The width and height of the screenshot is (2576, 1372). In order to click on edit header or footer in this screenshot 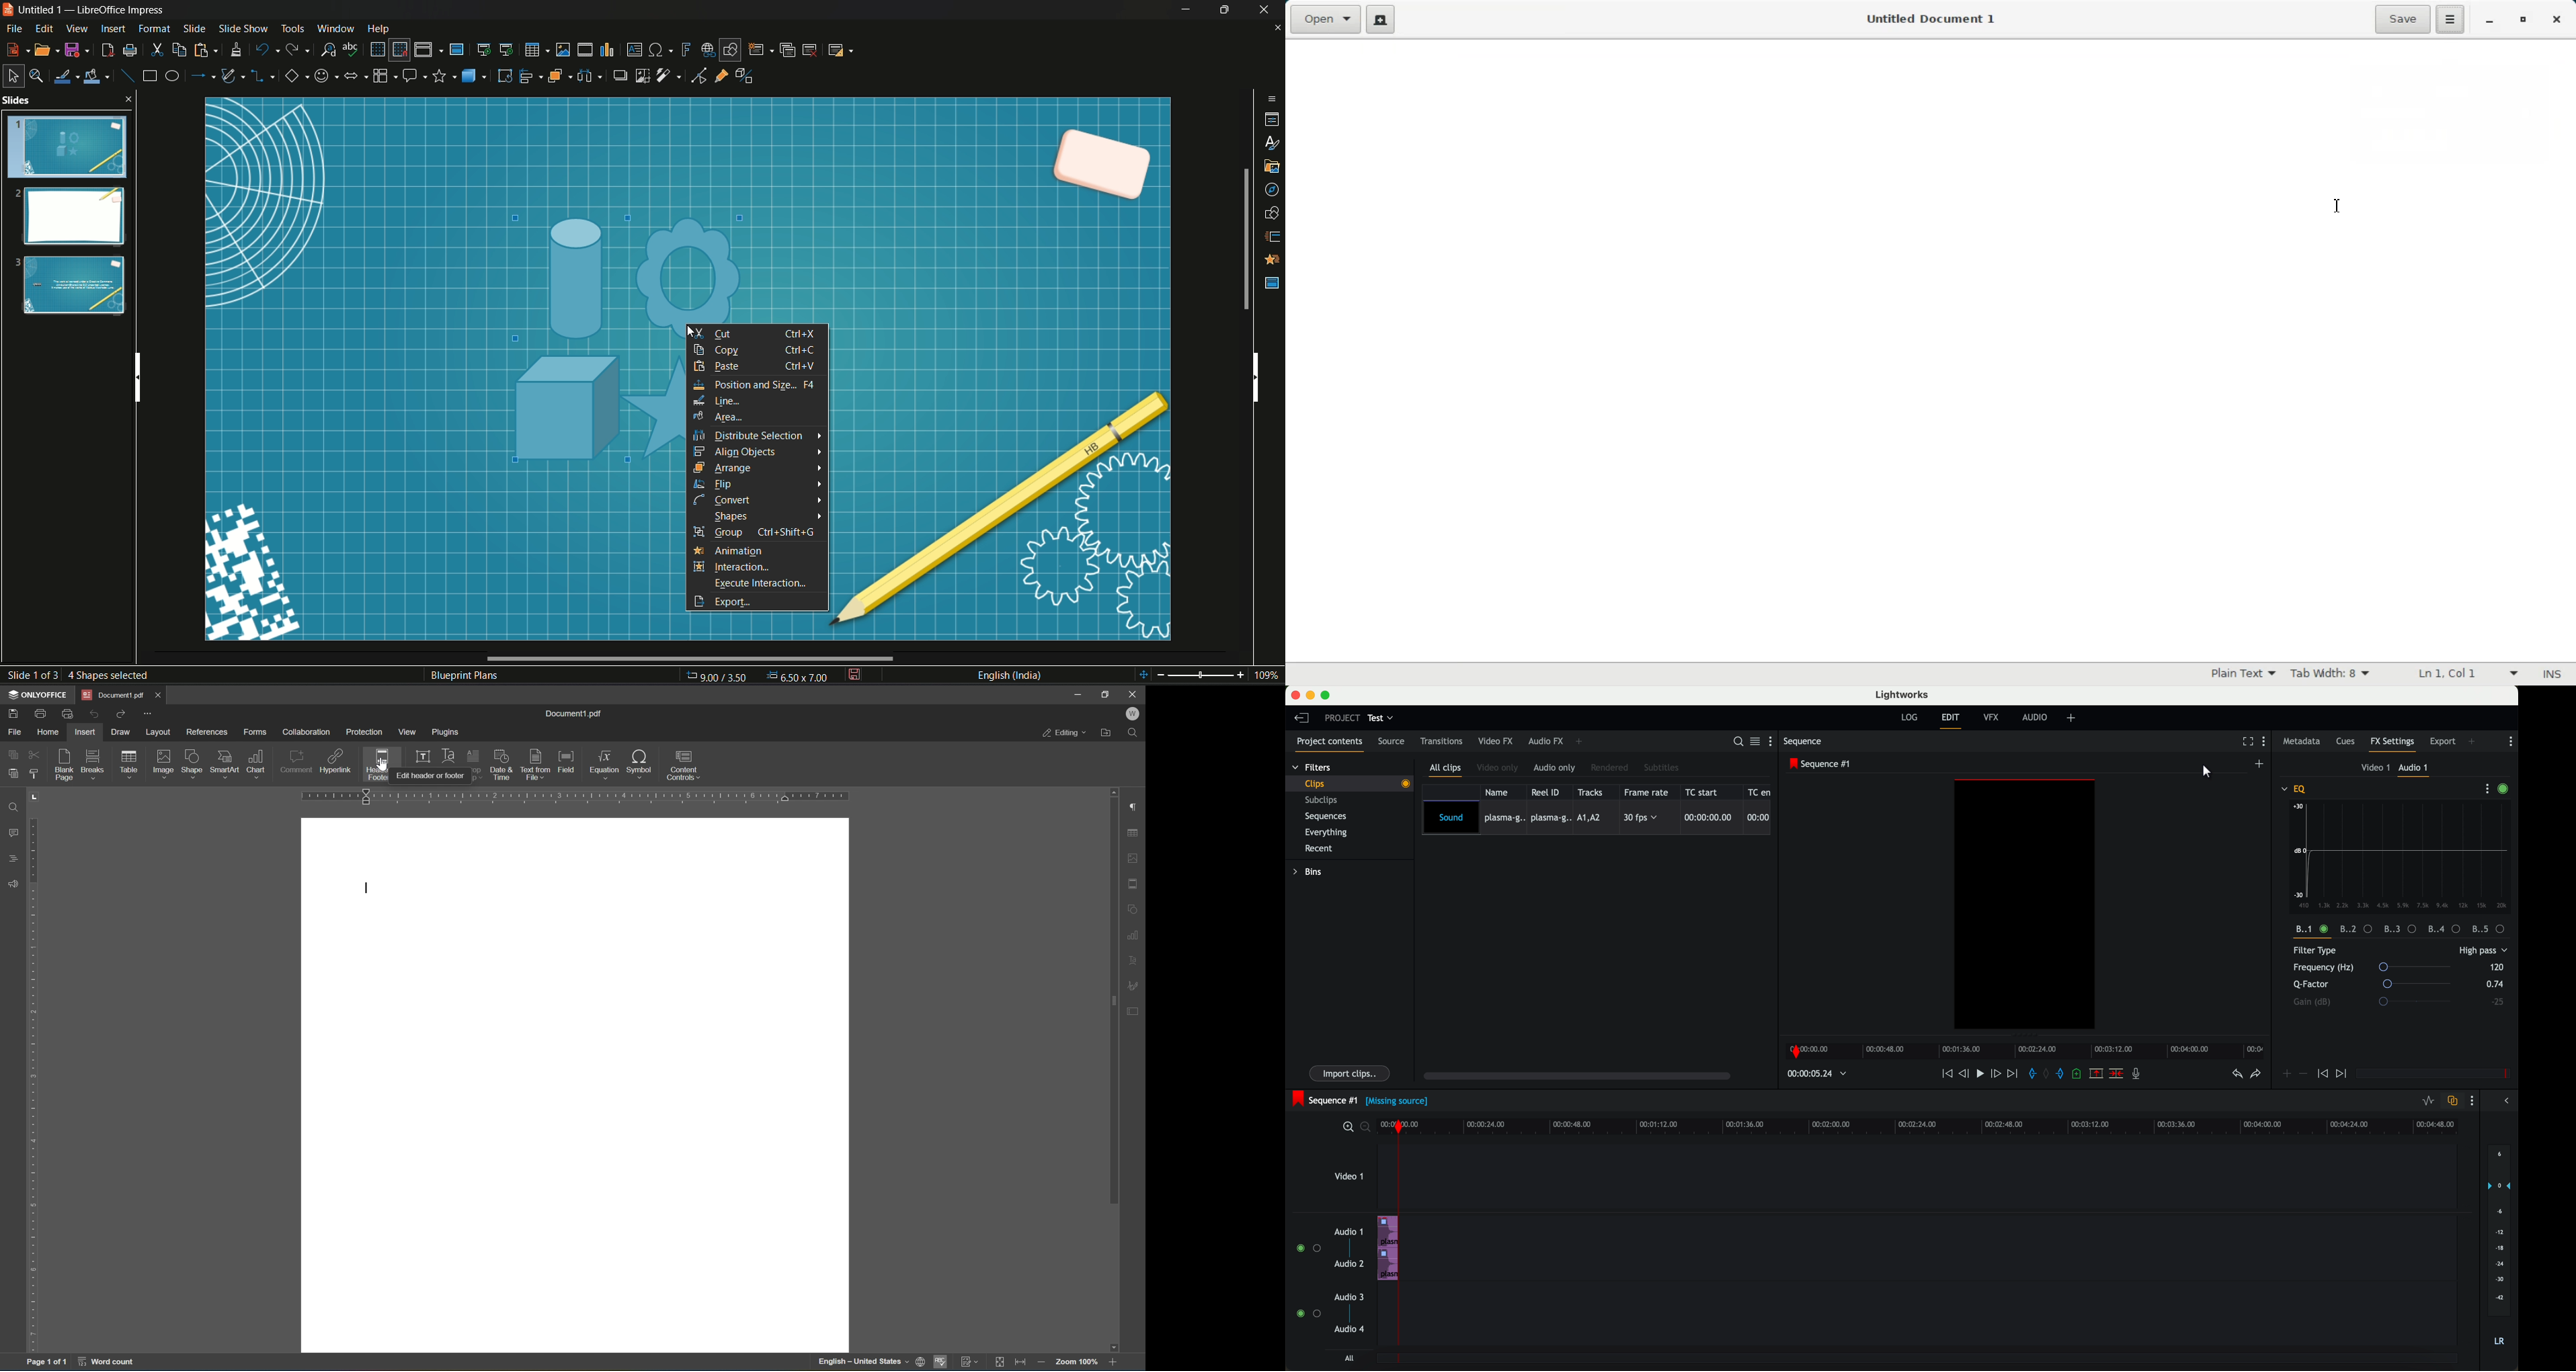, I will do `click(431, 775)`.